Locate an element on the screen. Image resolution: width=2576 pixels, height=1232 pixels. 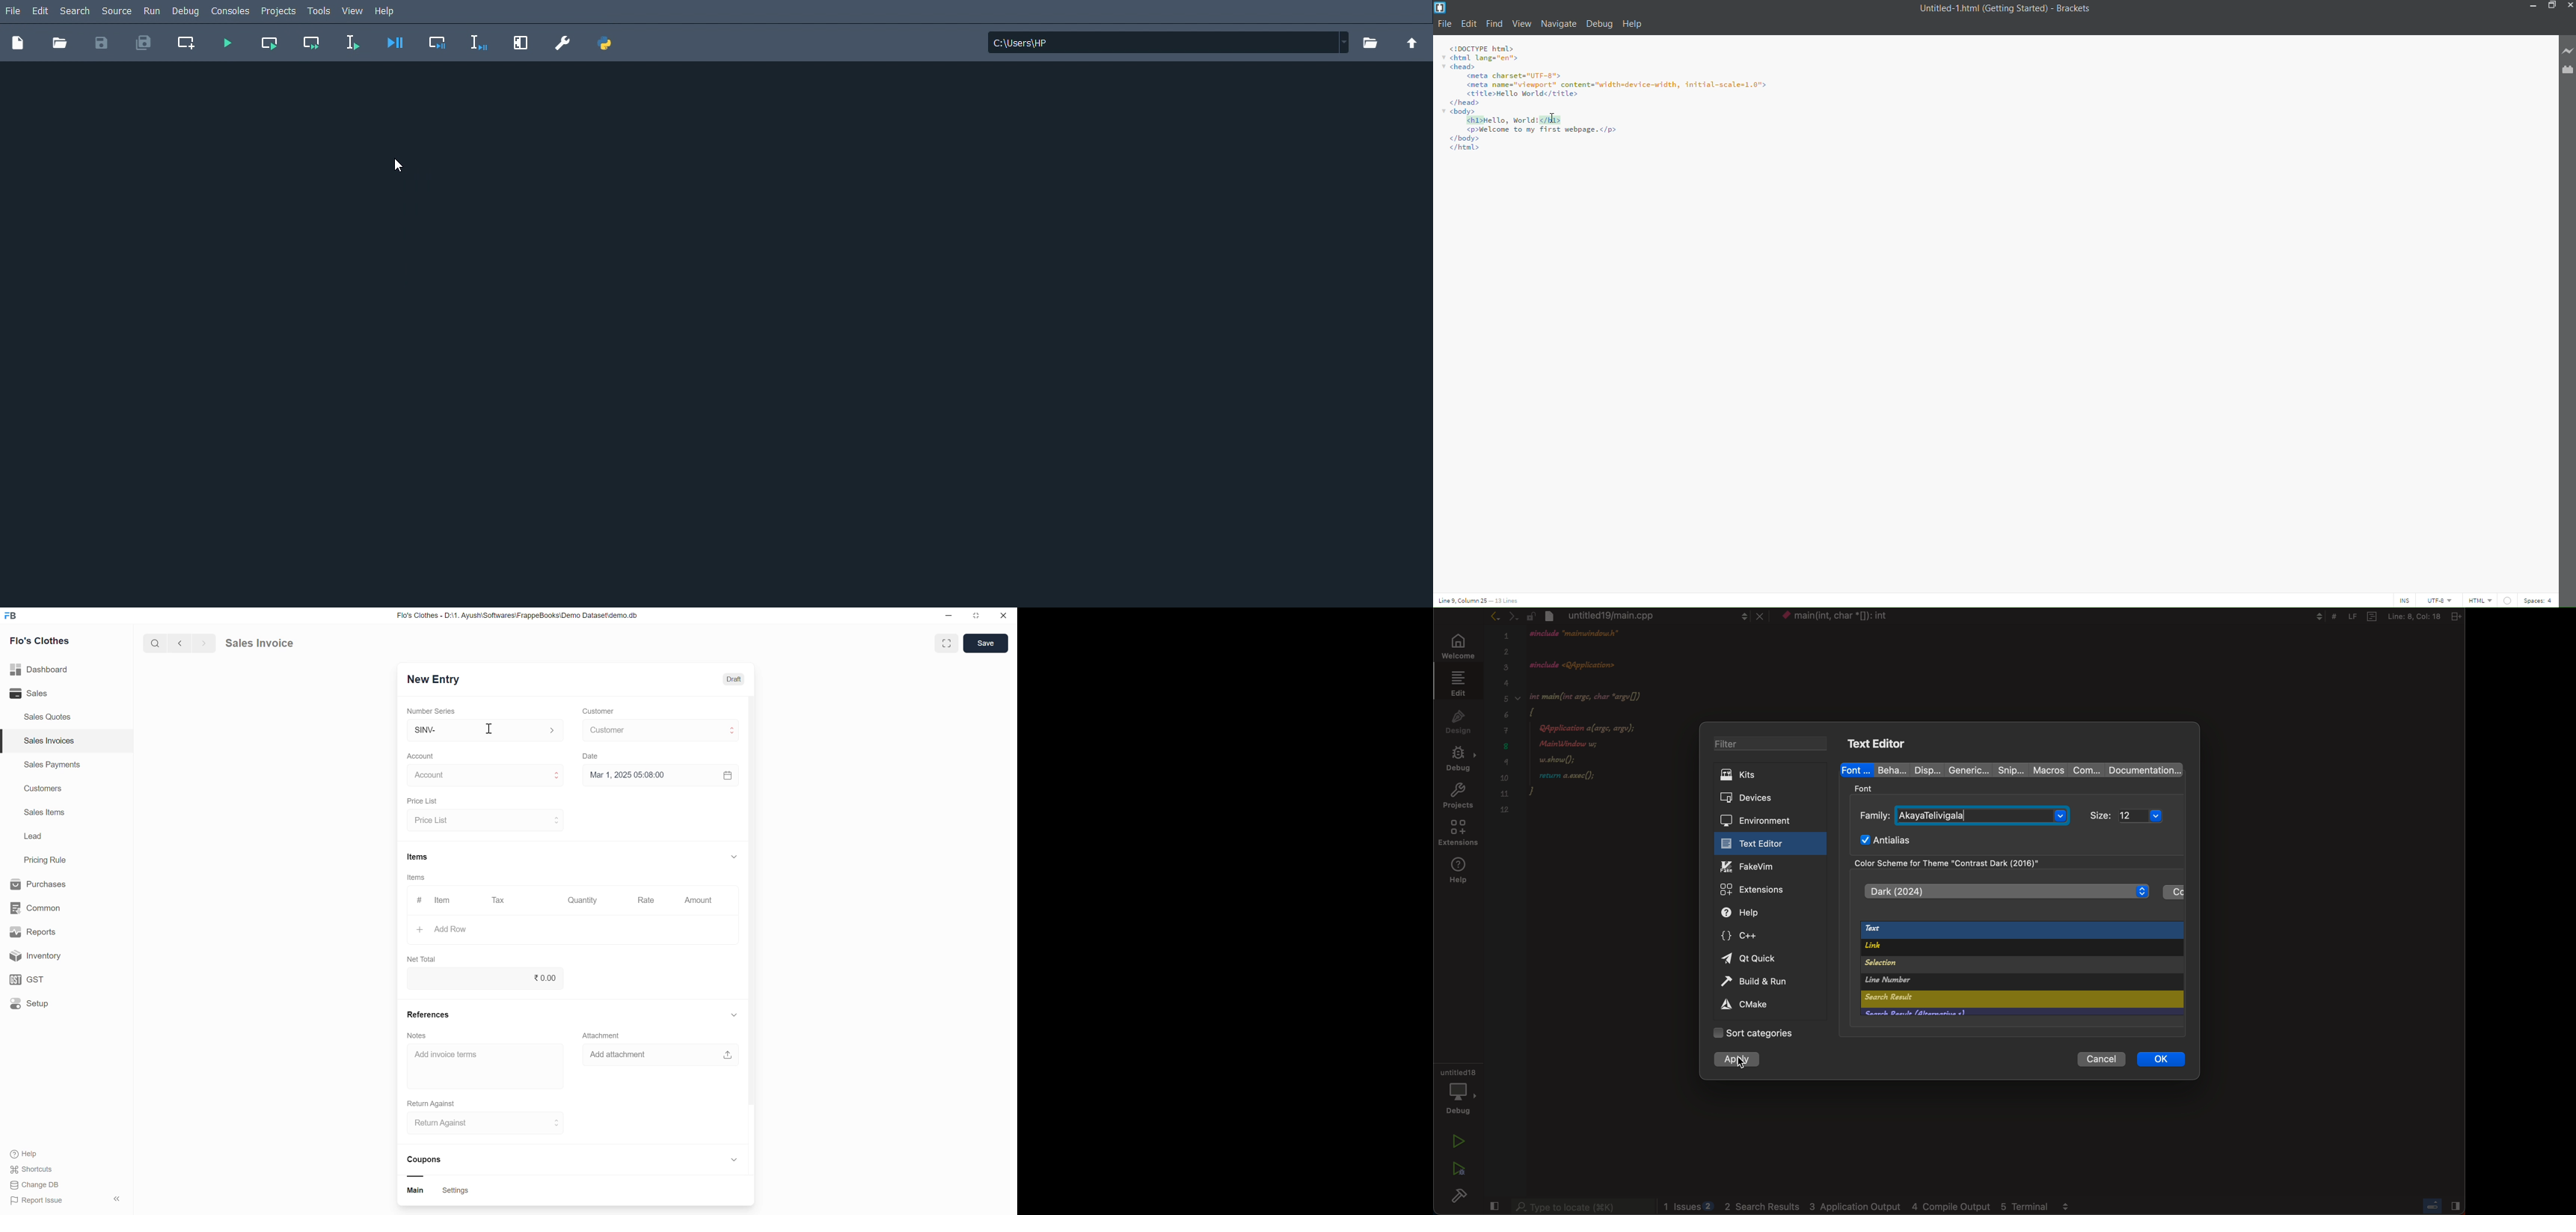
file is located at coordinates (1446, 24).